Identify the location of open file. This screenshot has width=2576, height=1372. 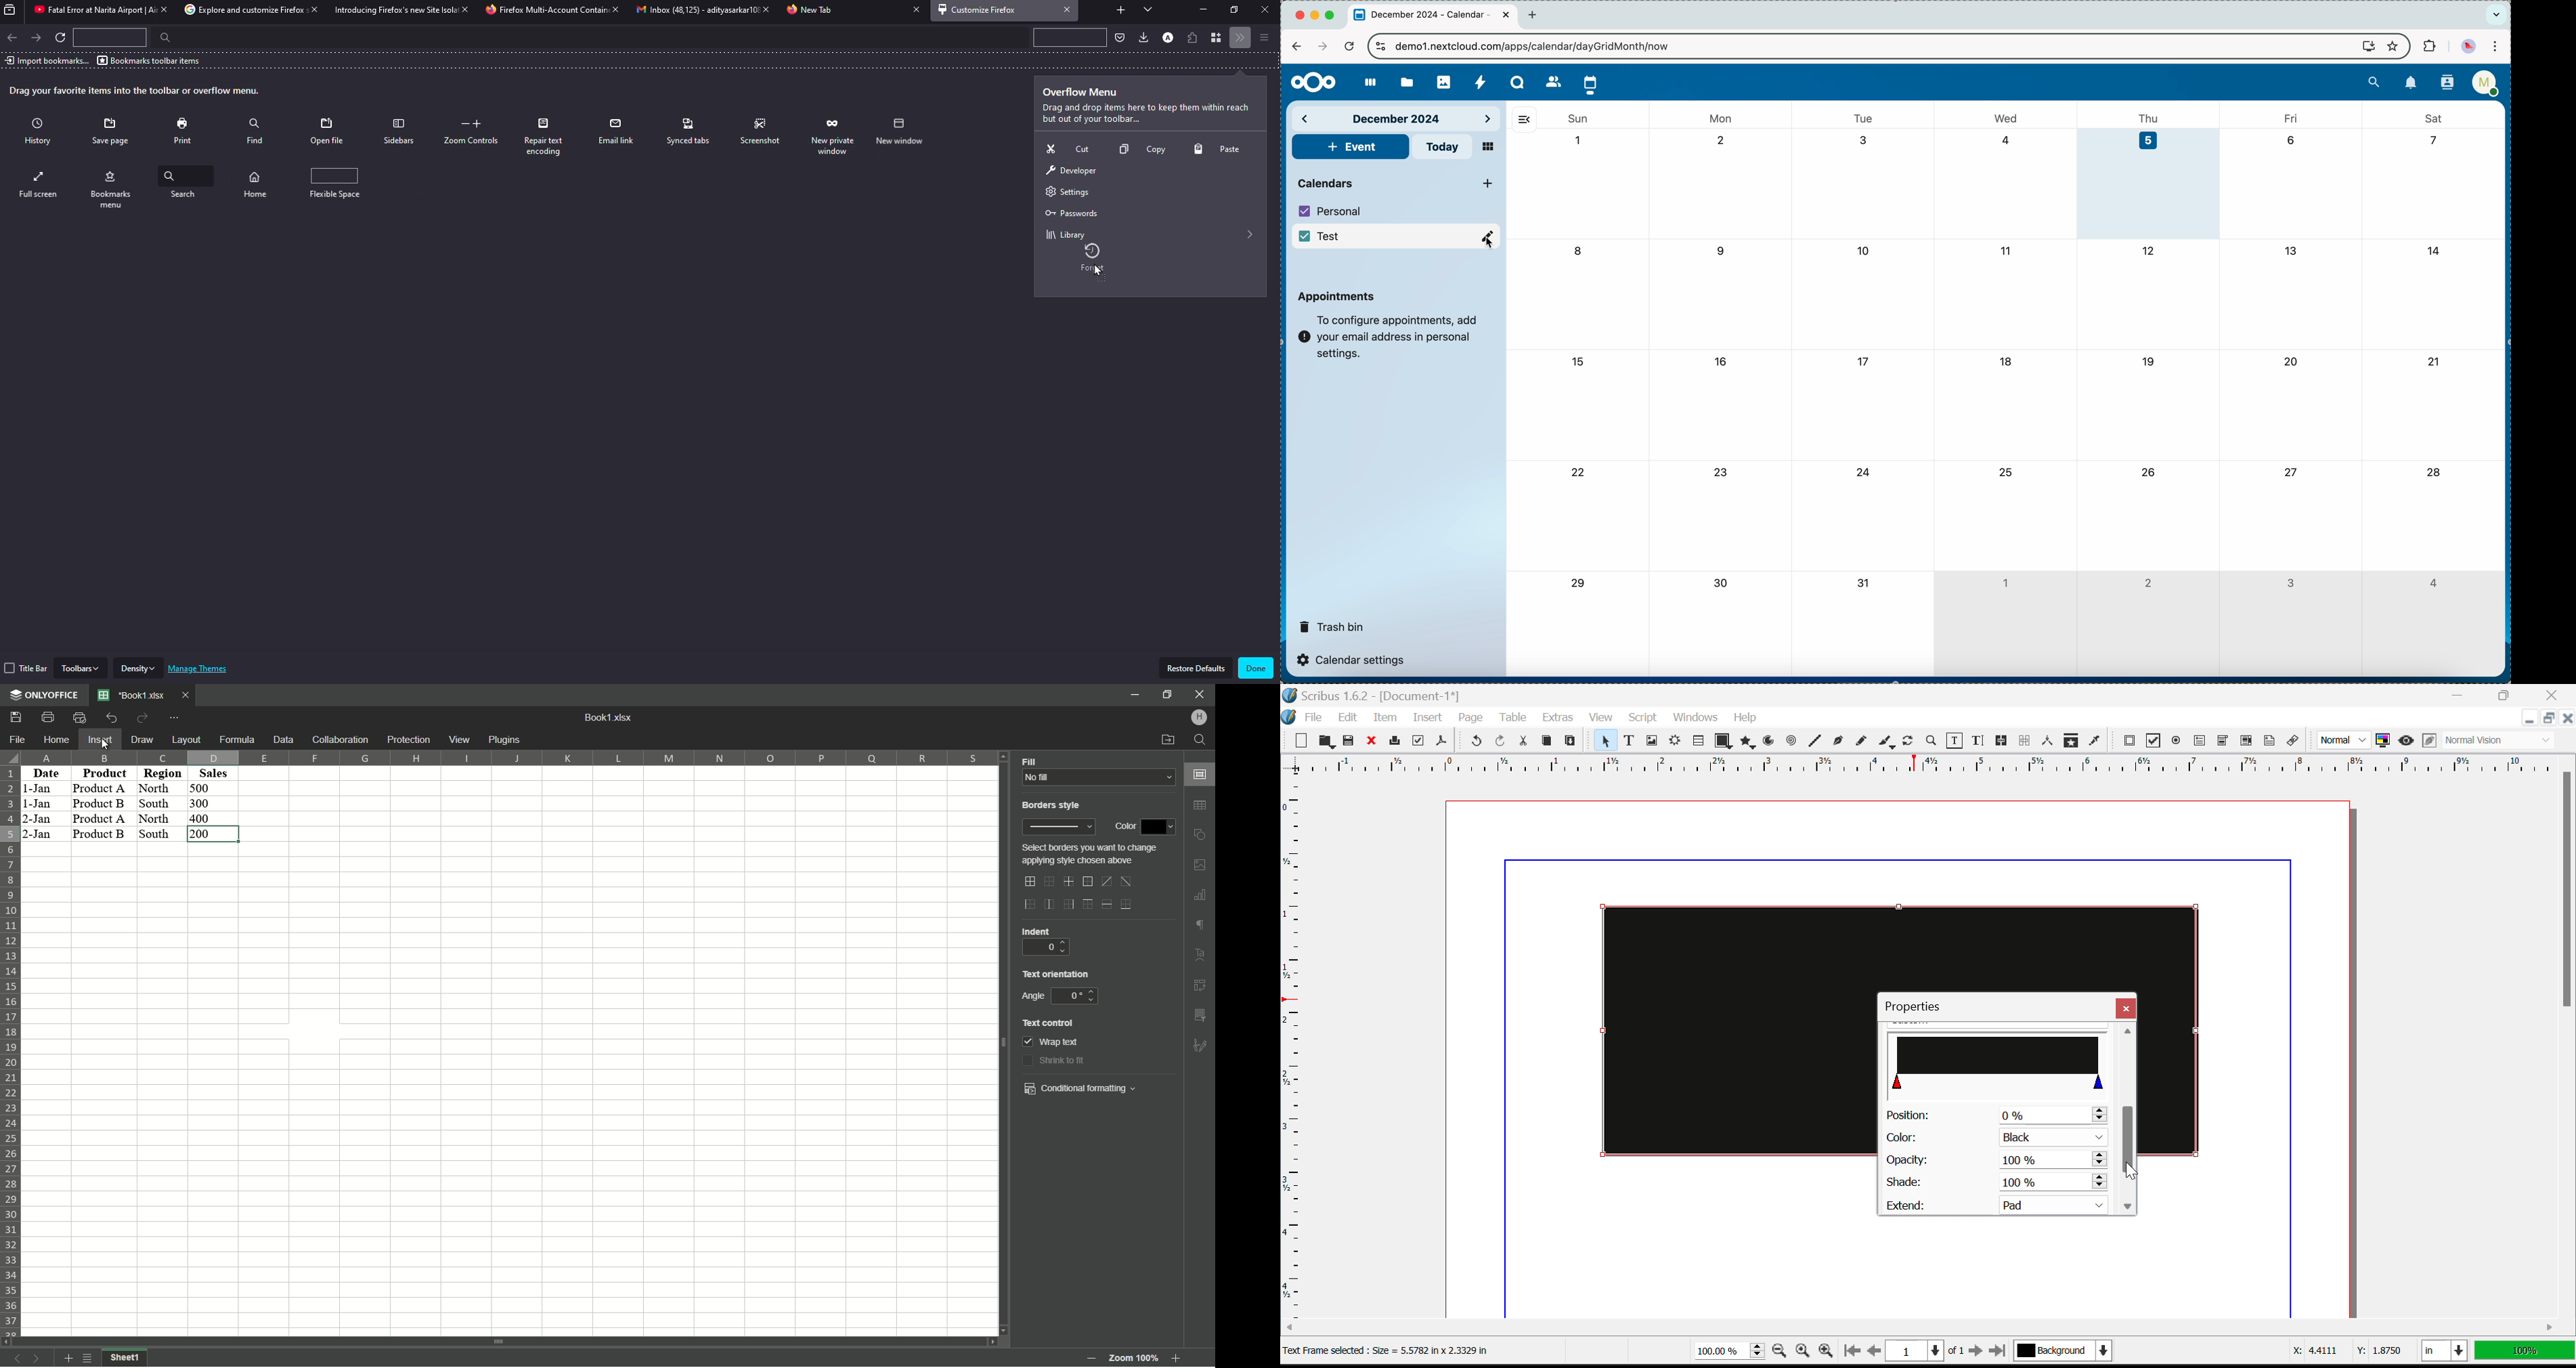
(329, 131).